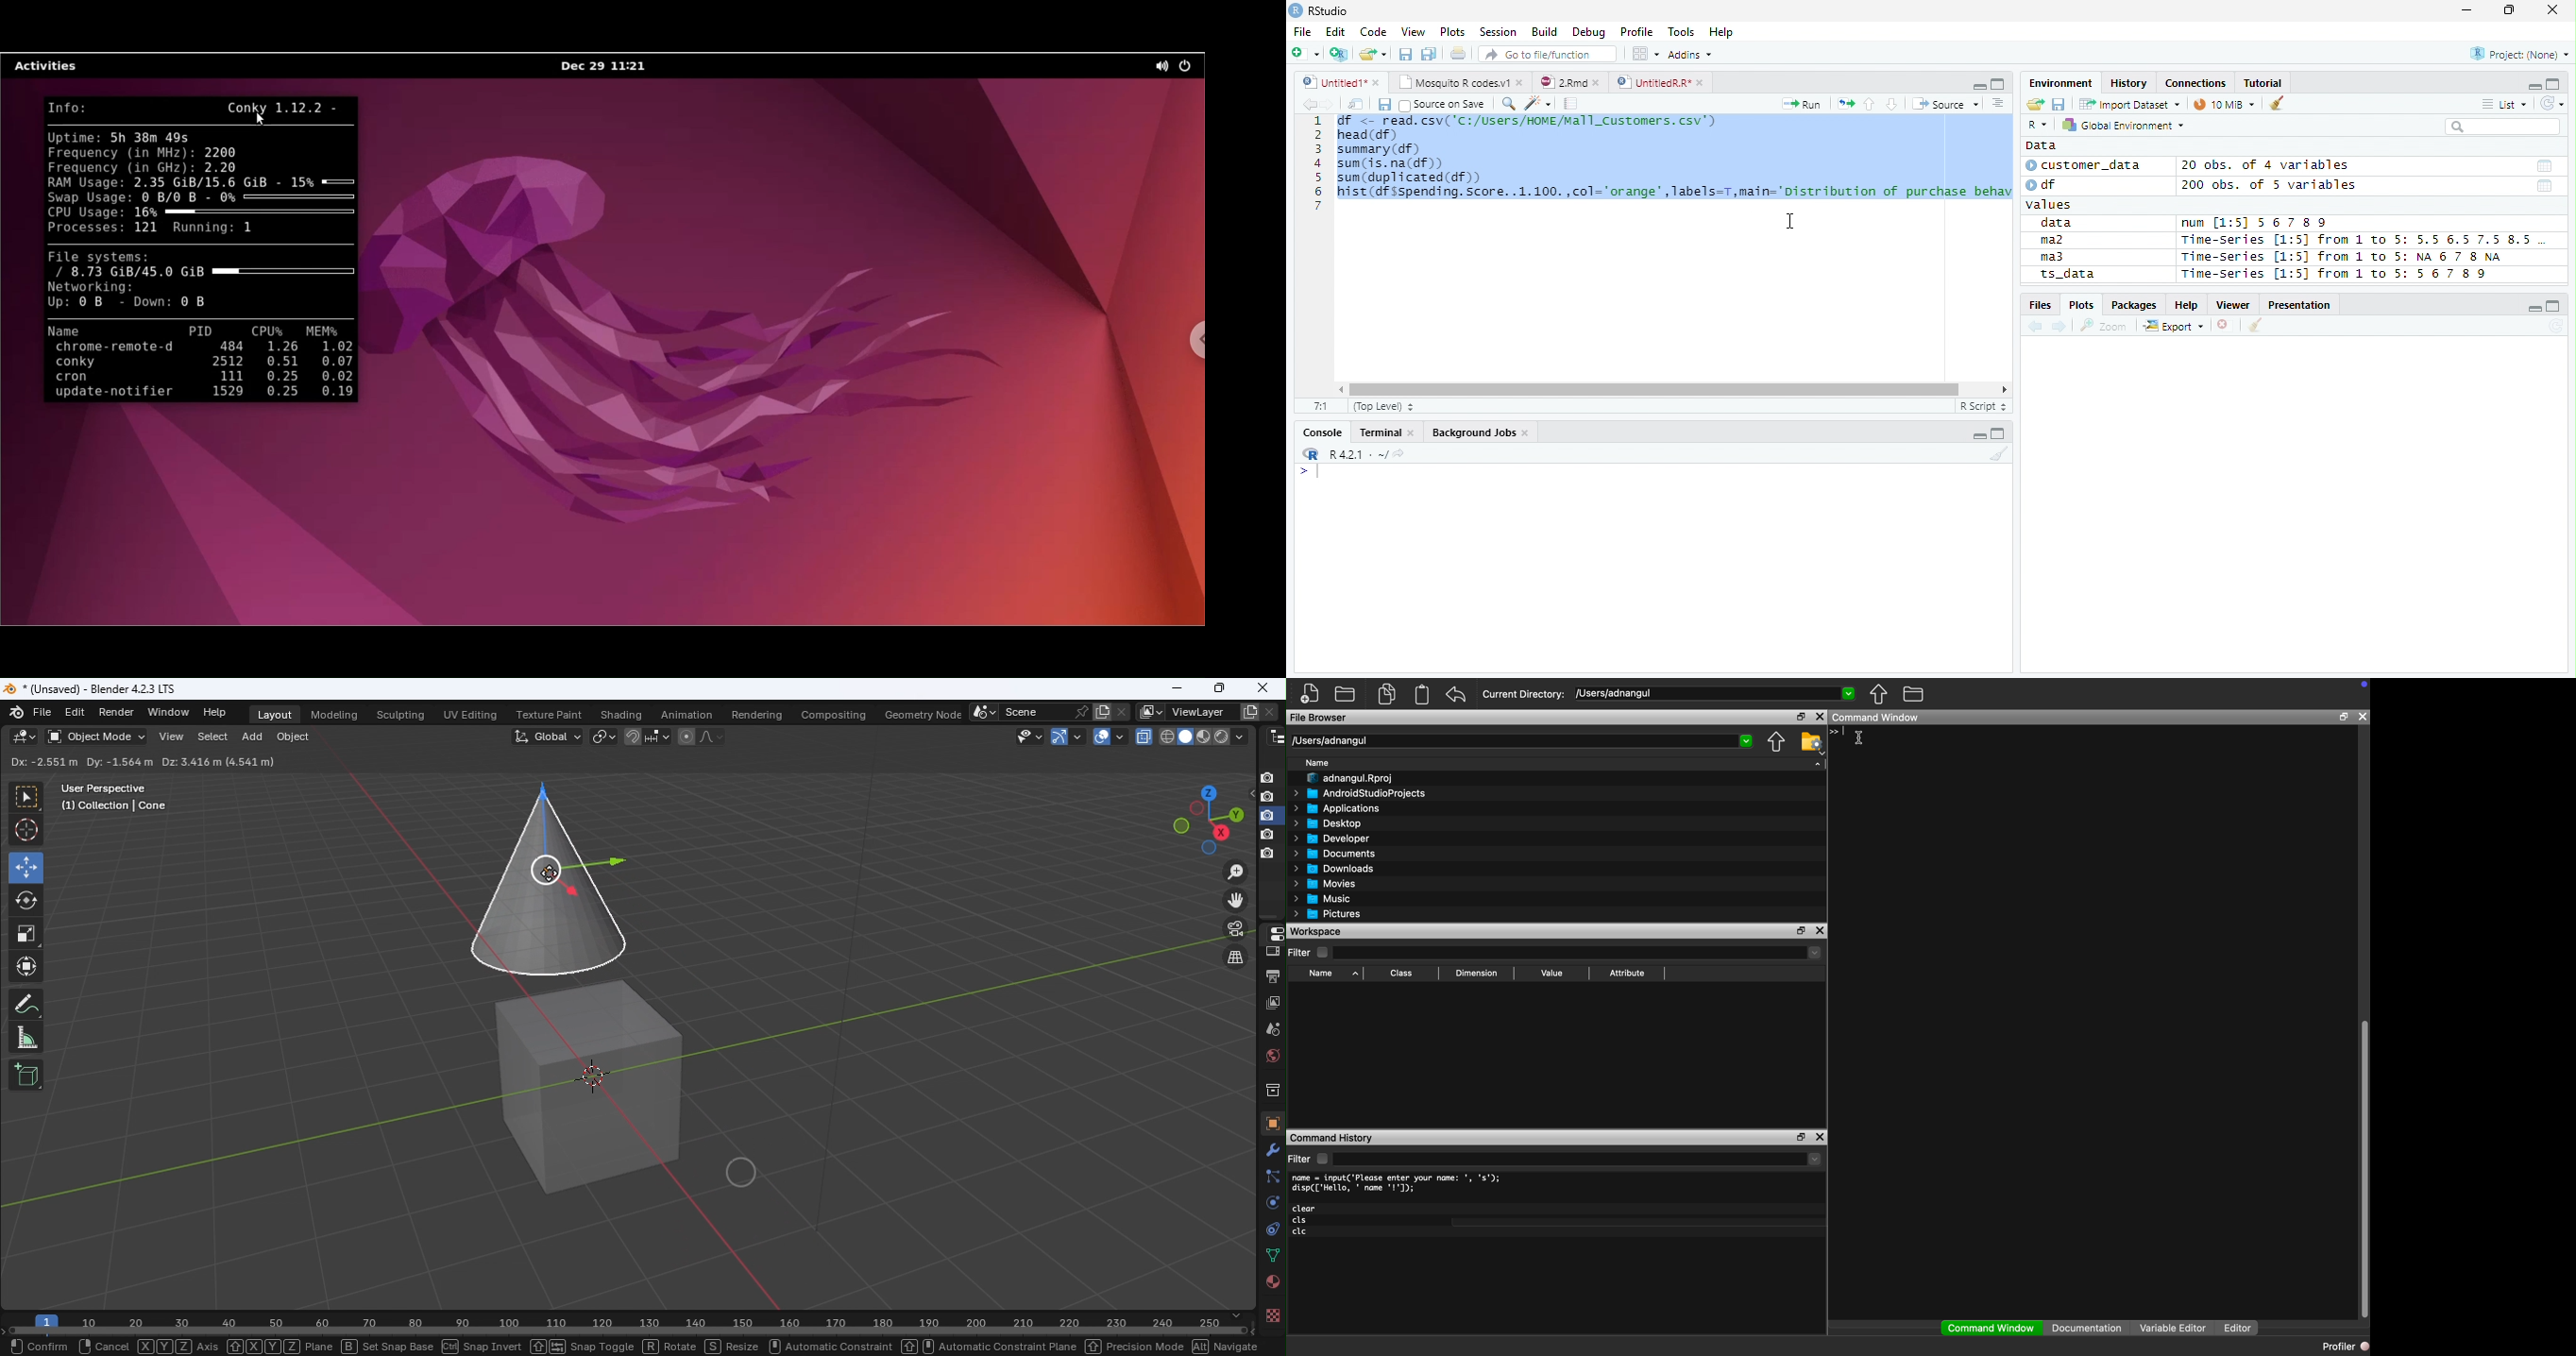 The width and height of the screenshot is (2576, 1372). I want to click on disable in renders, so click(1267, 815).